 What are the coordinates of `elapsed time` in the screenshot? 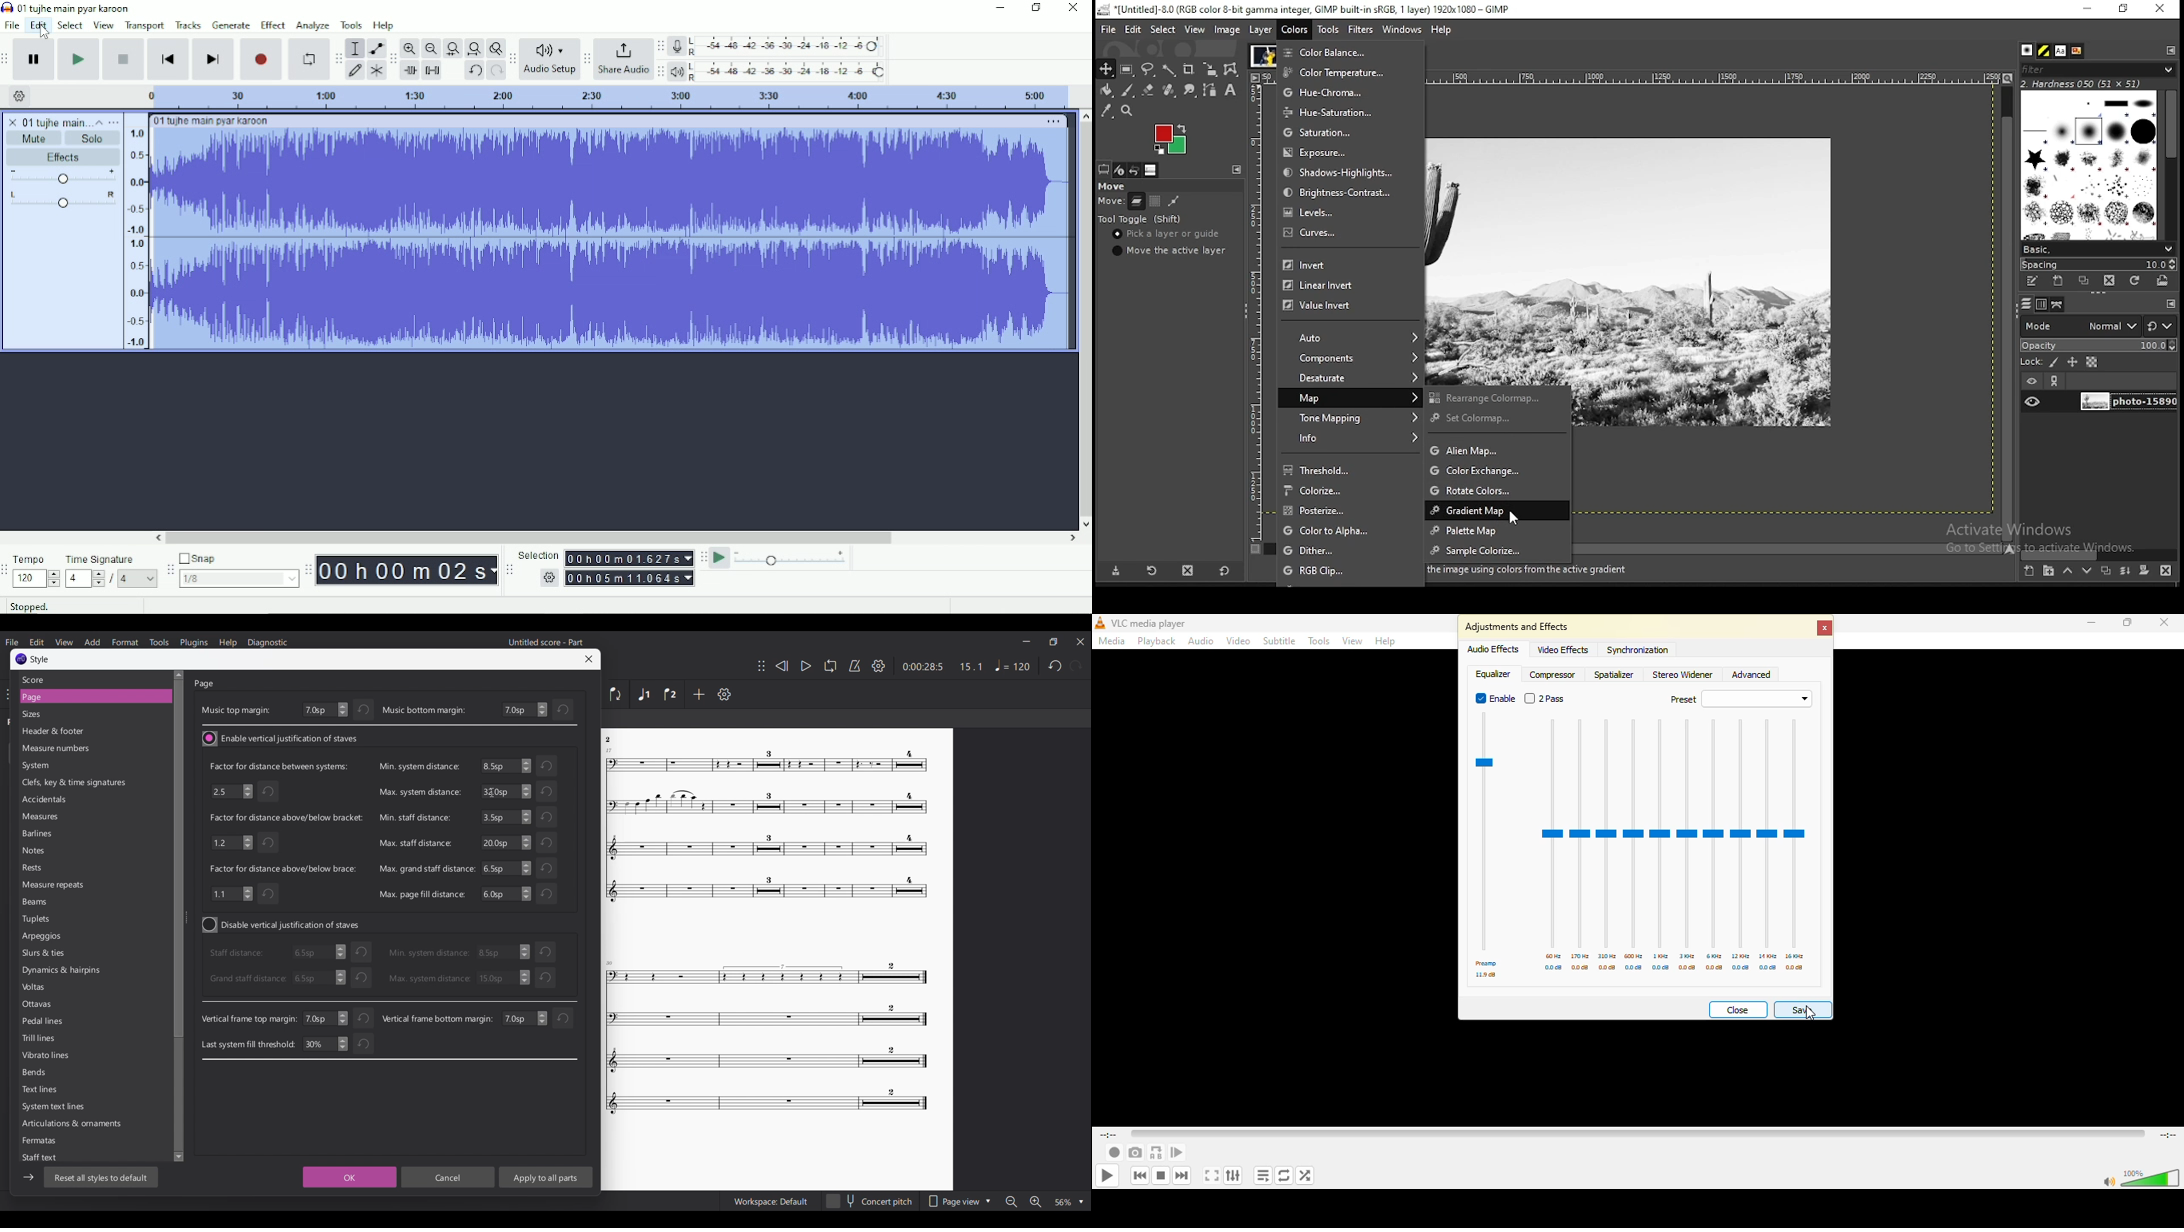 It's located at (1111, 1134).